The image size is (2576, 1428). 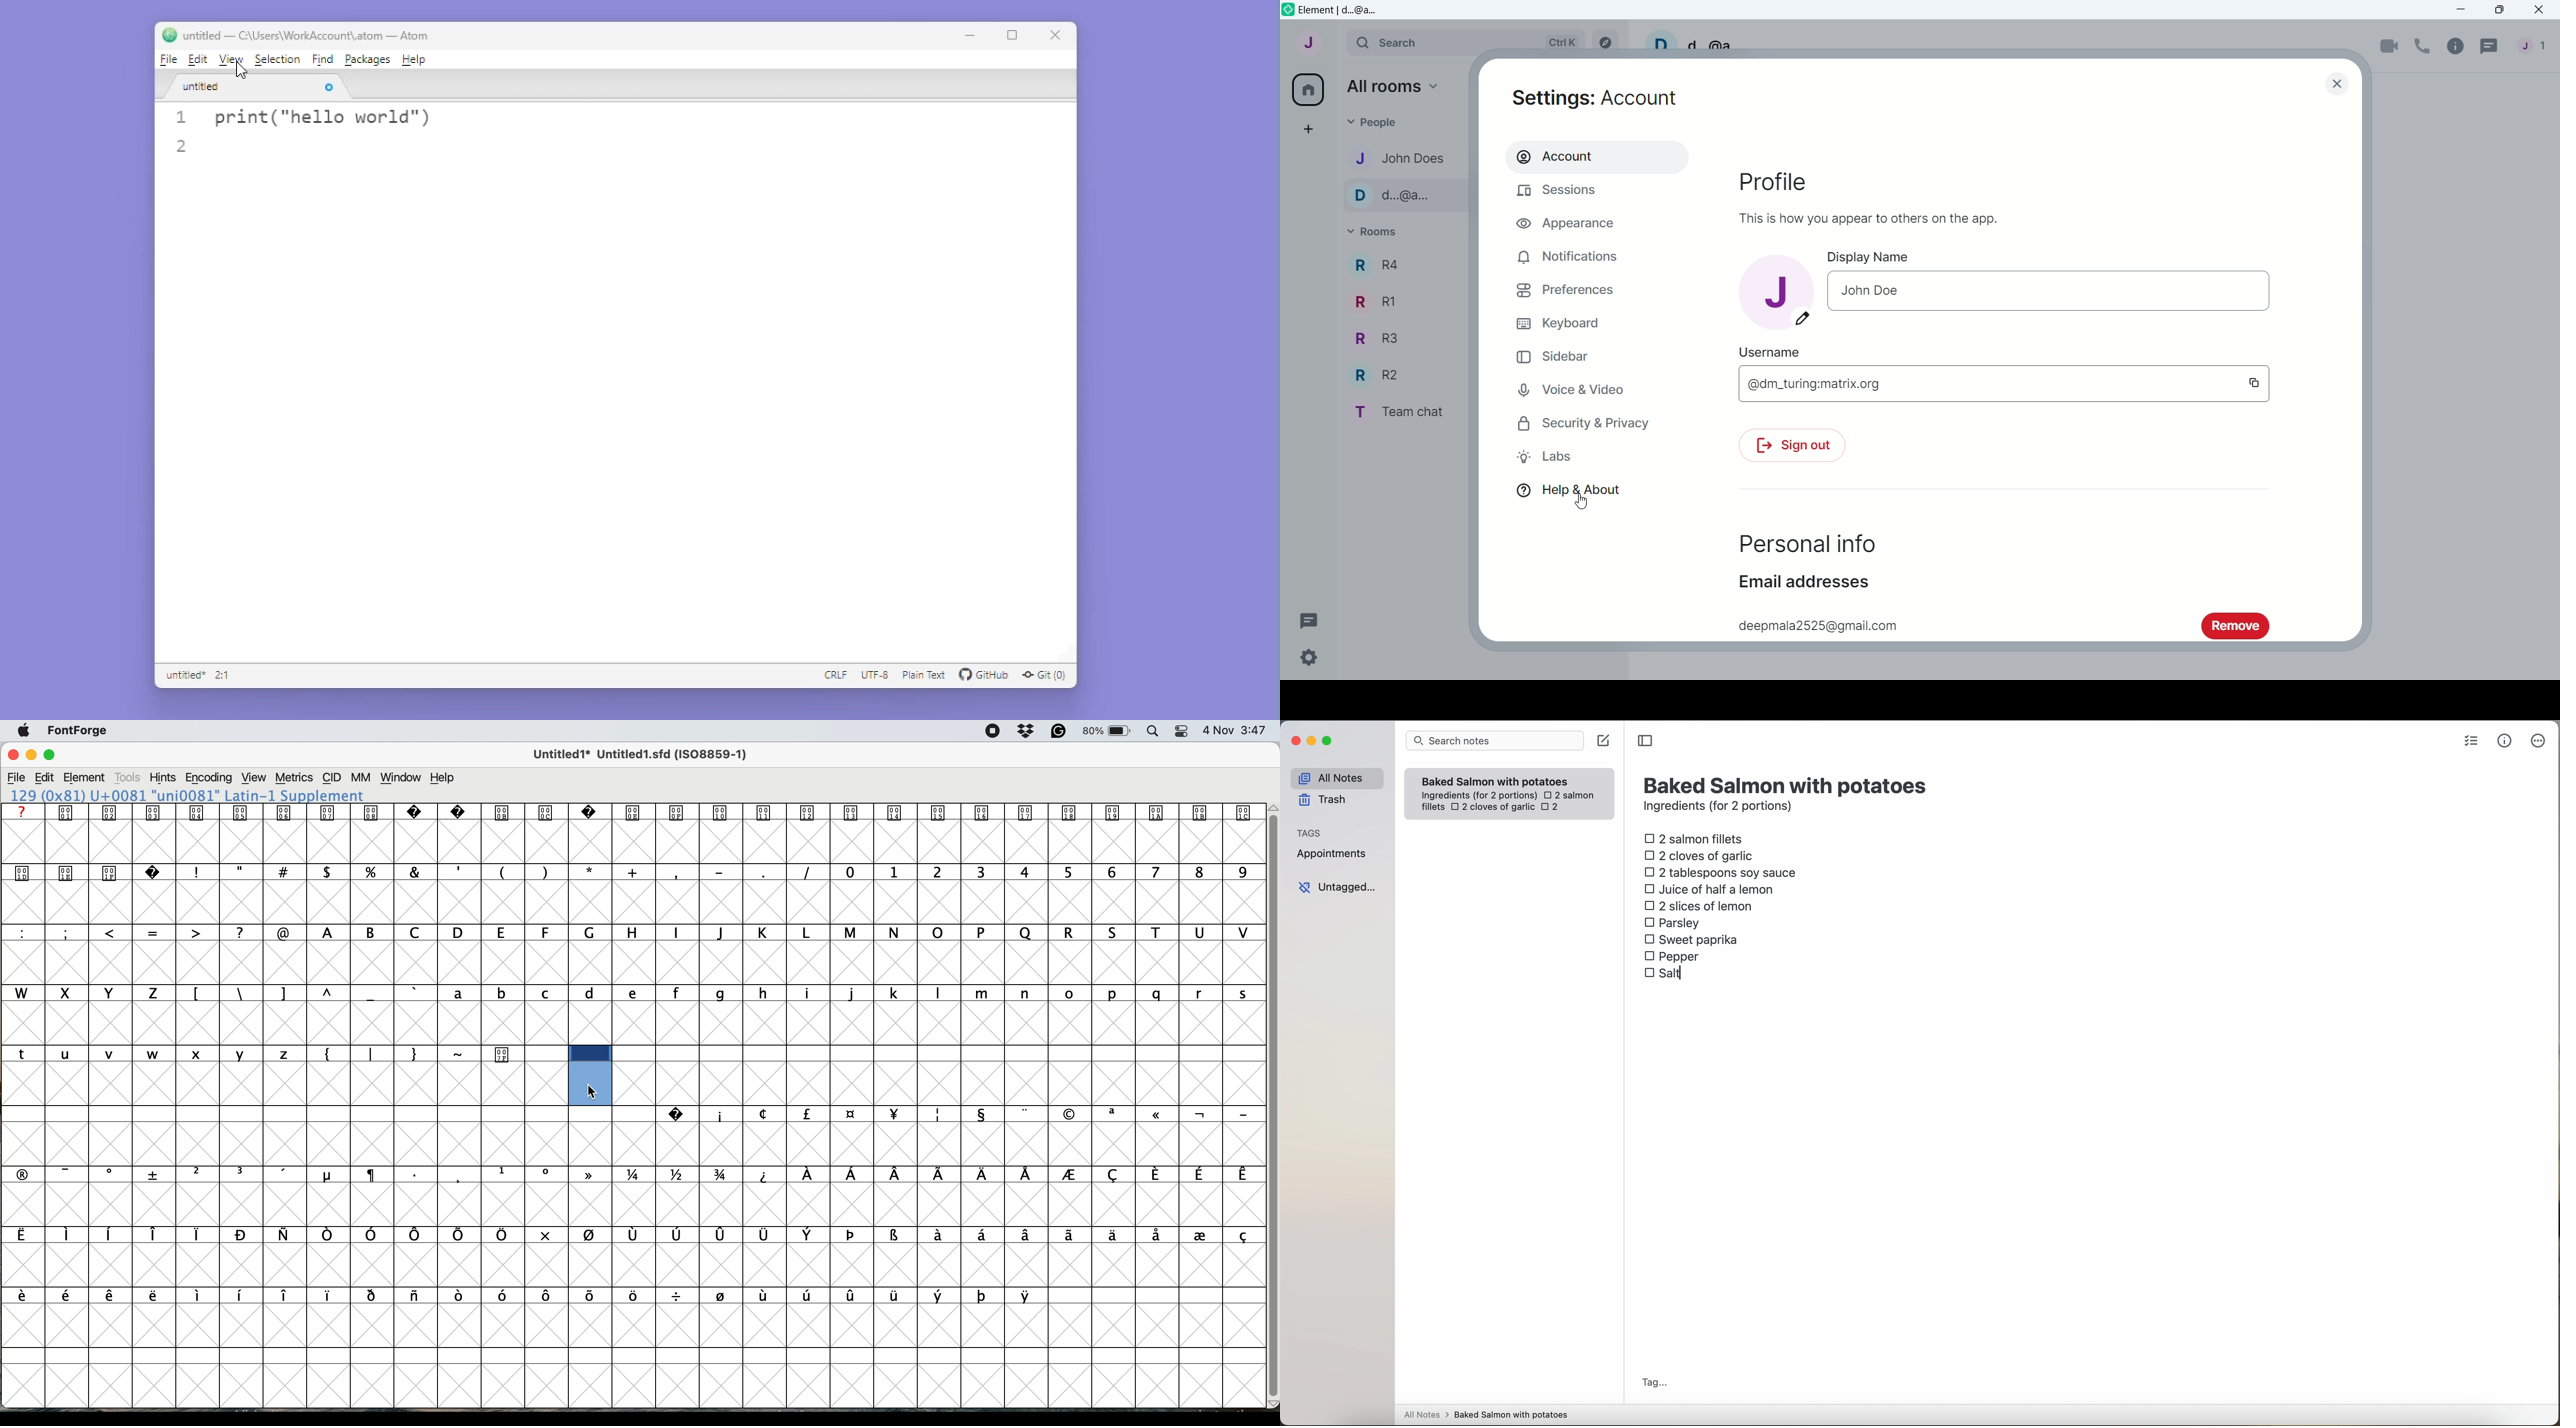 What do you see at coordinates (49, 755) in the screenshot?
I see `Maximize` at bounding box center [49, 755].